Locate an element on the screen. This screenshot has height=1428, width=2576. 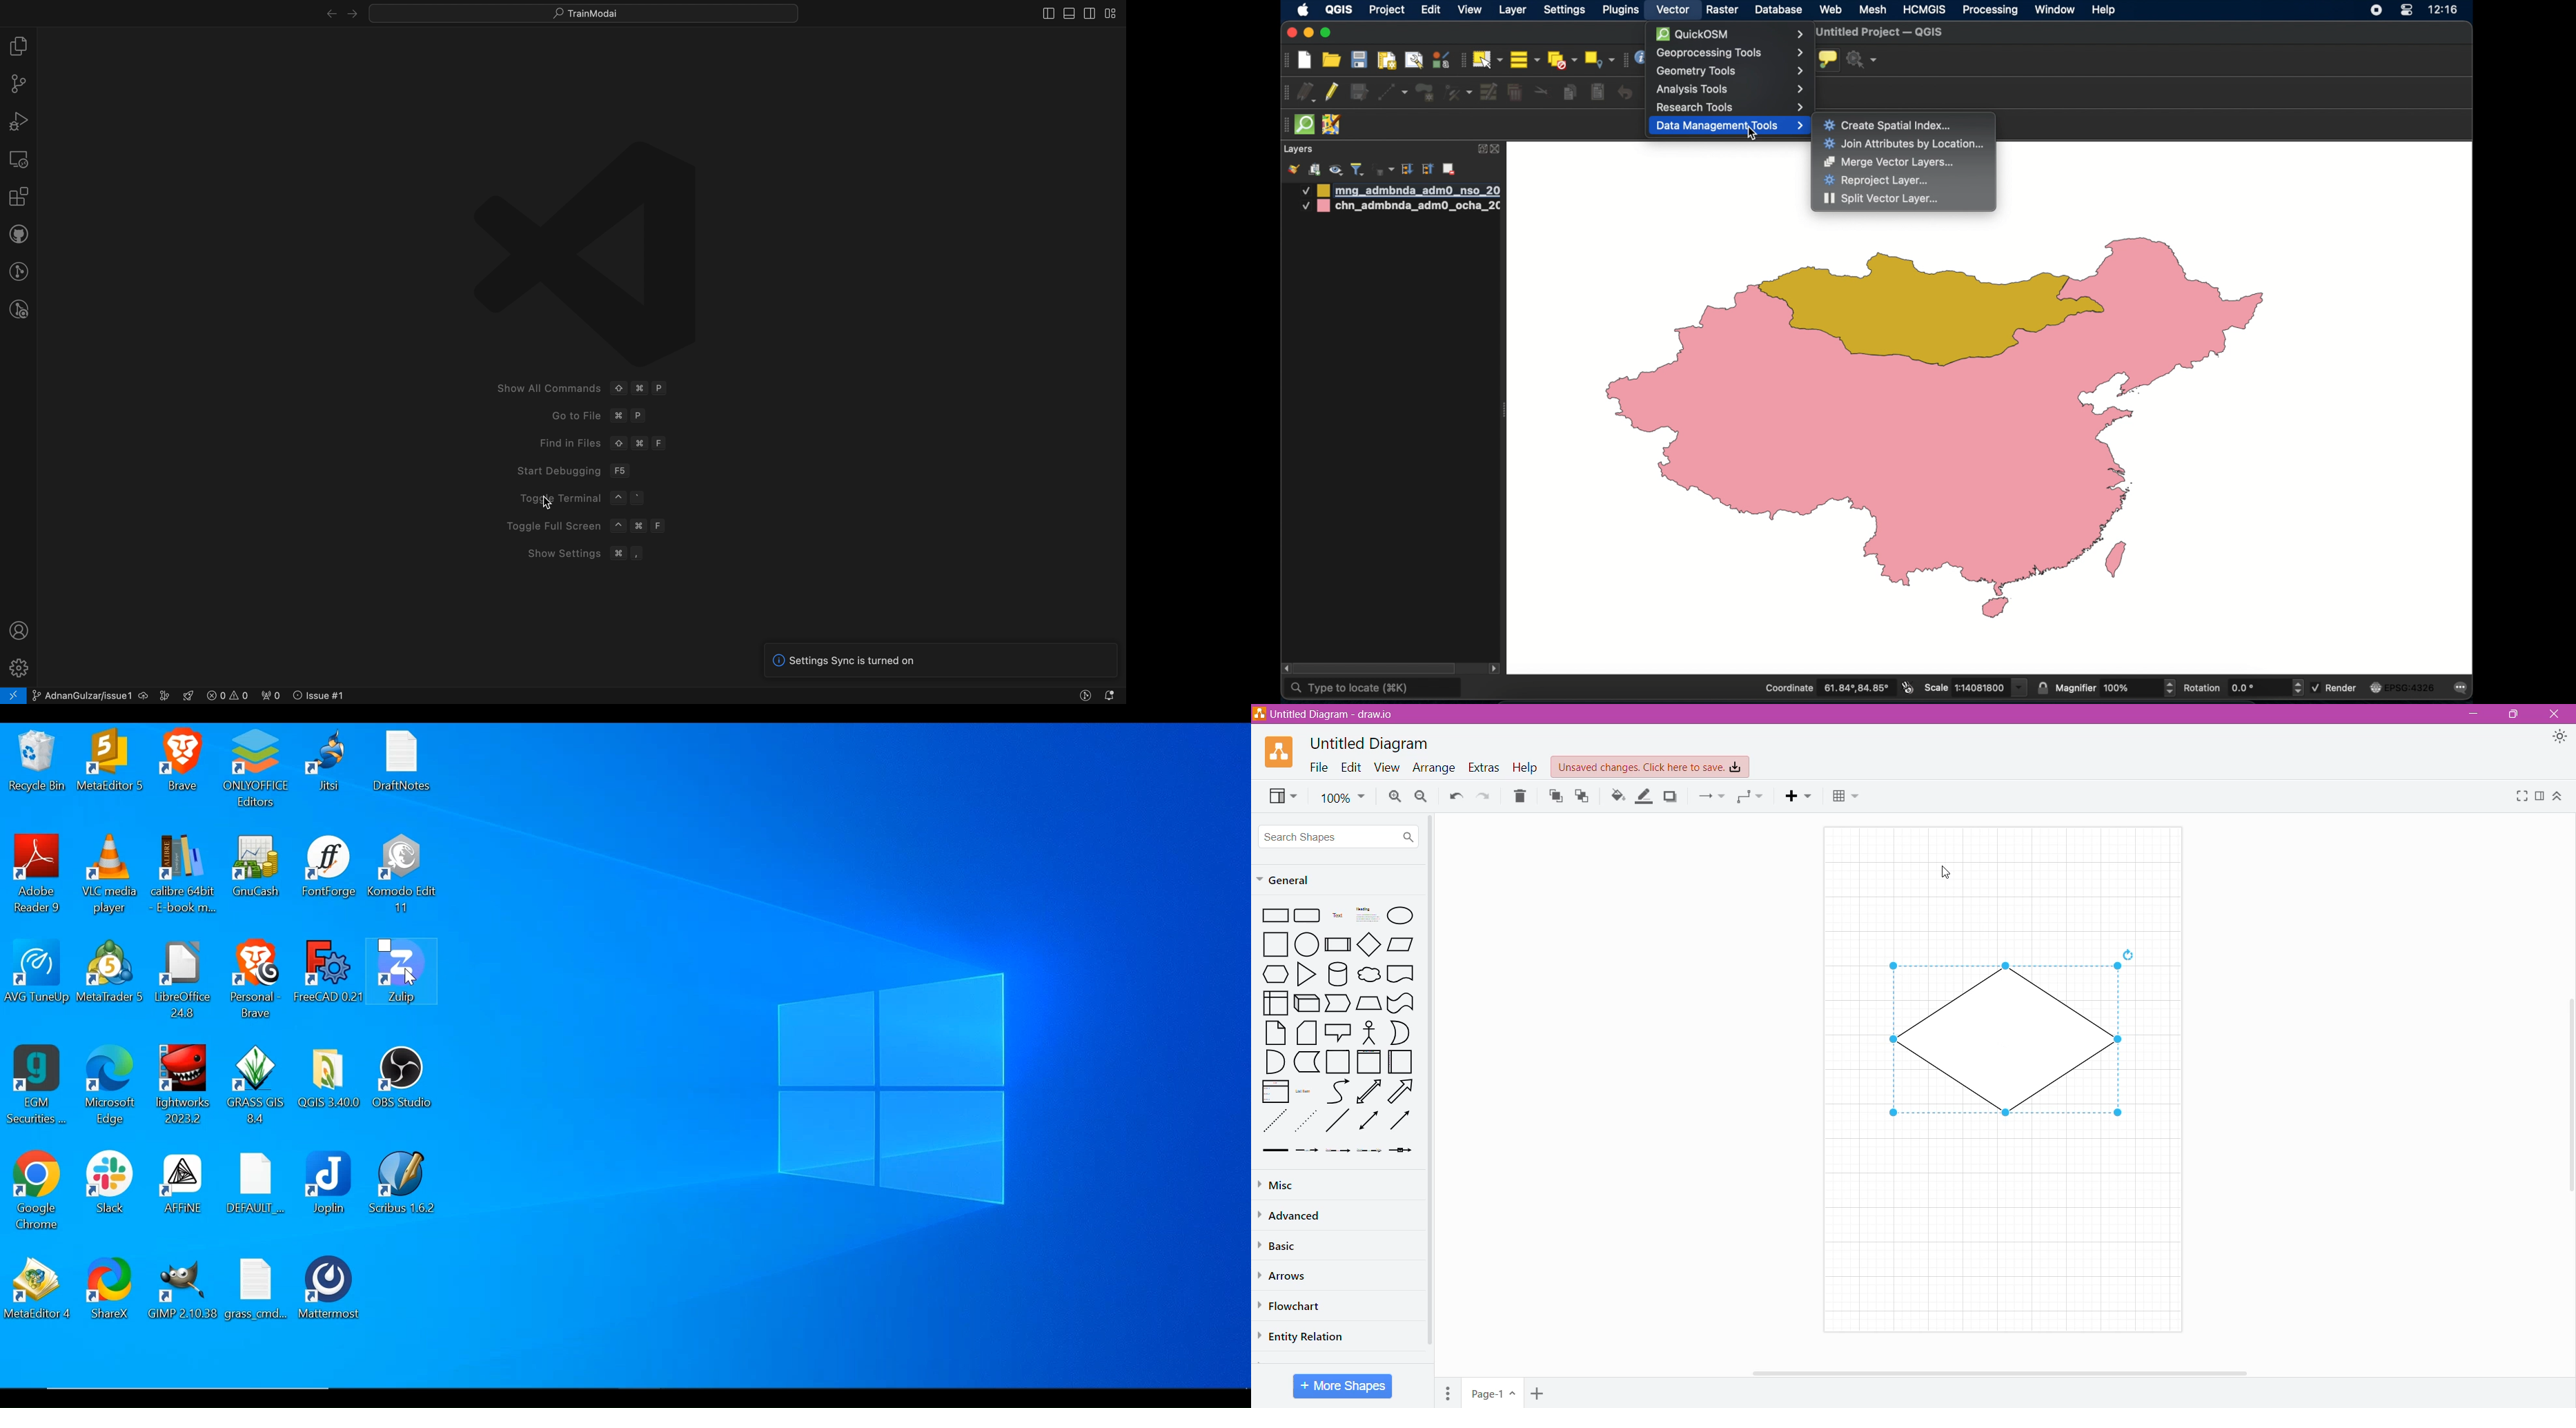
cursor is located at coordinates (1749, 134).